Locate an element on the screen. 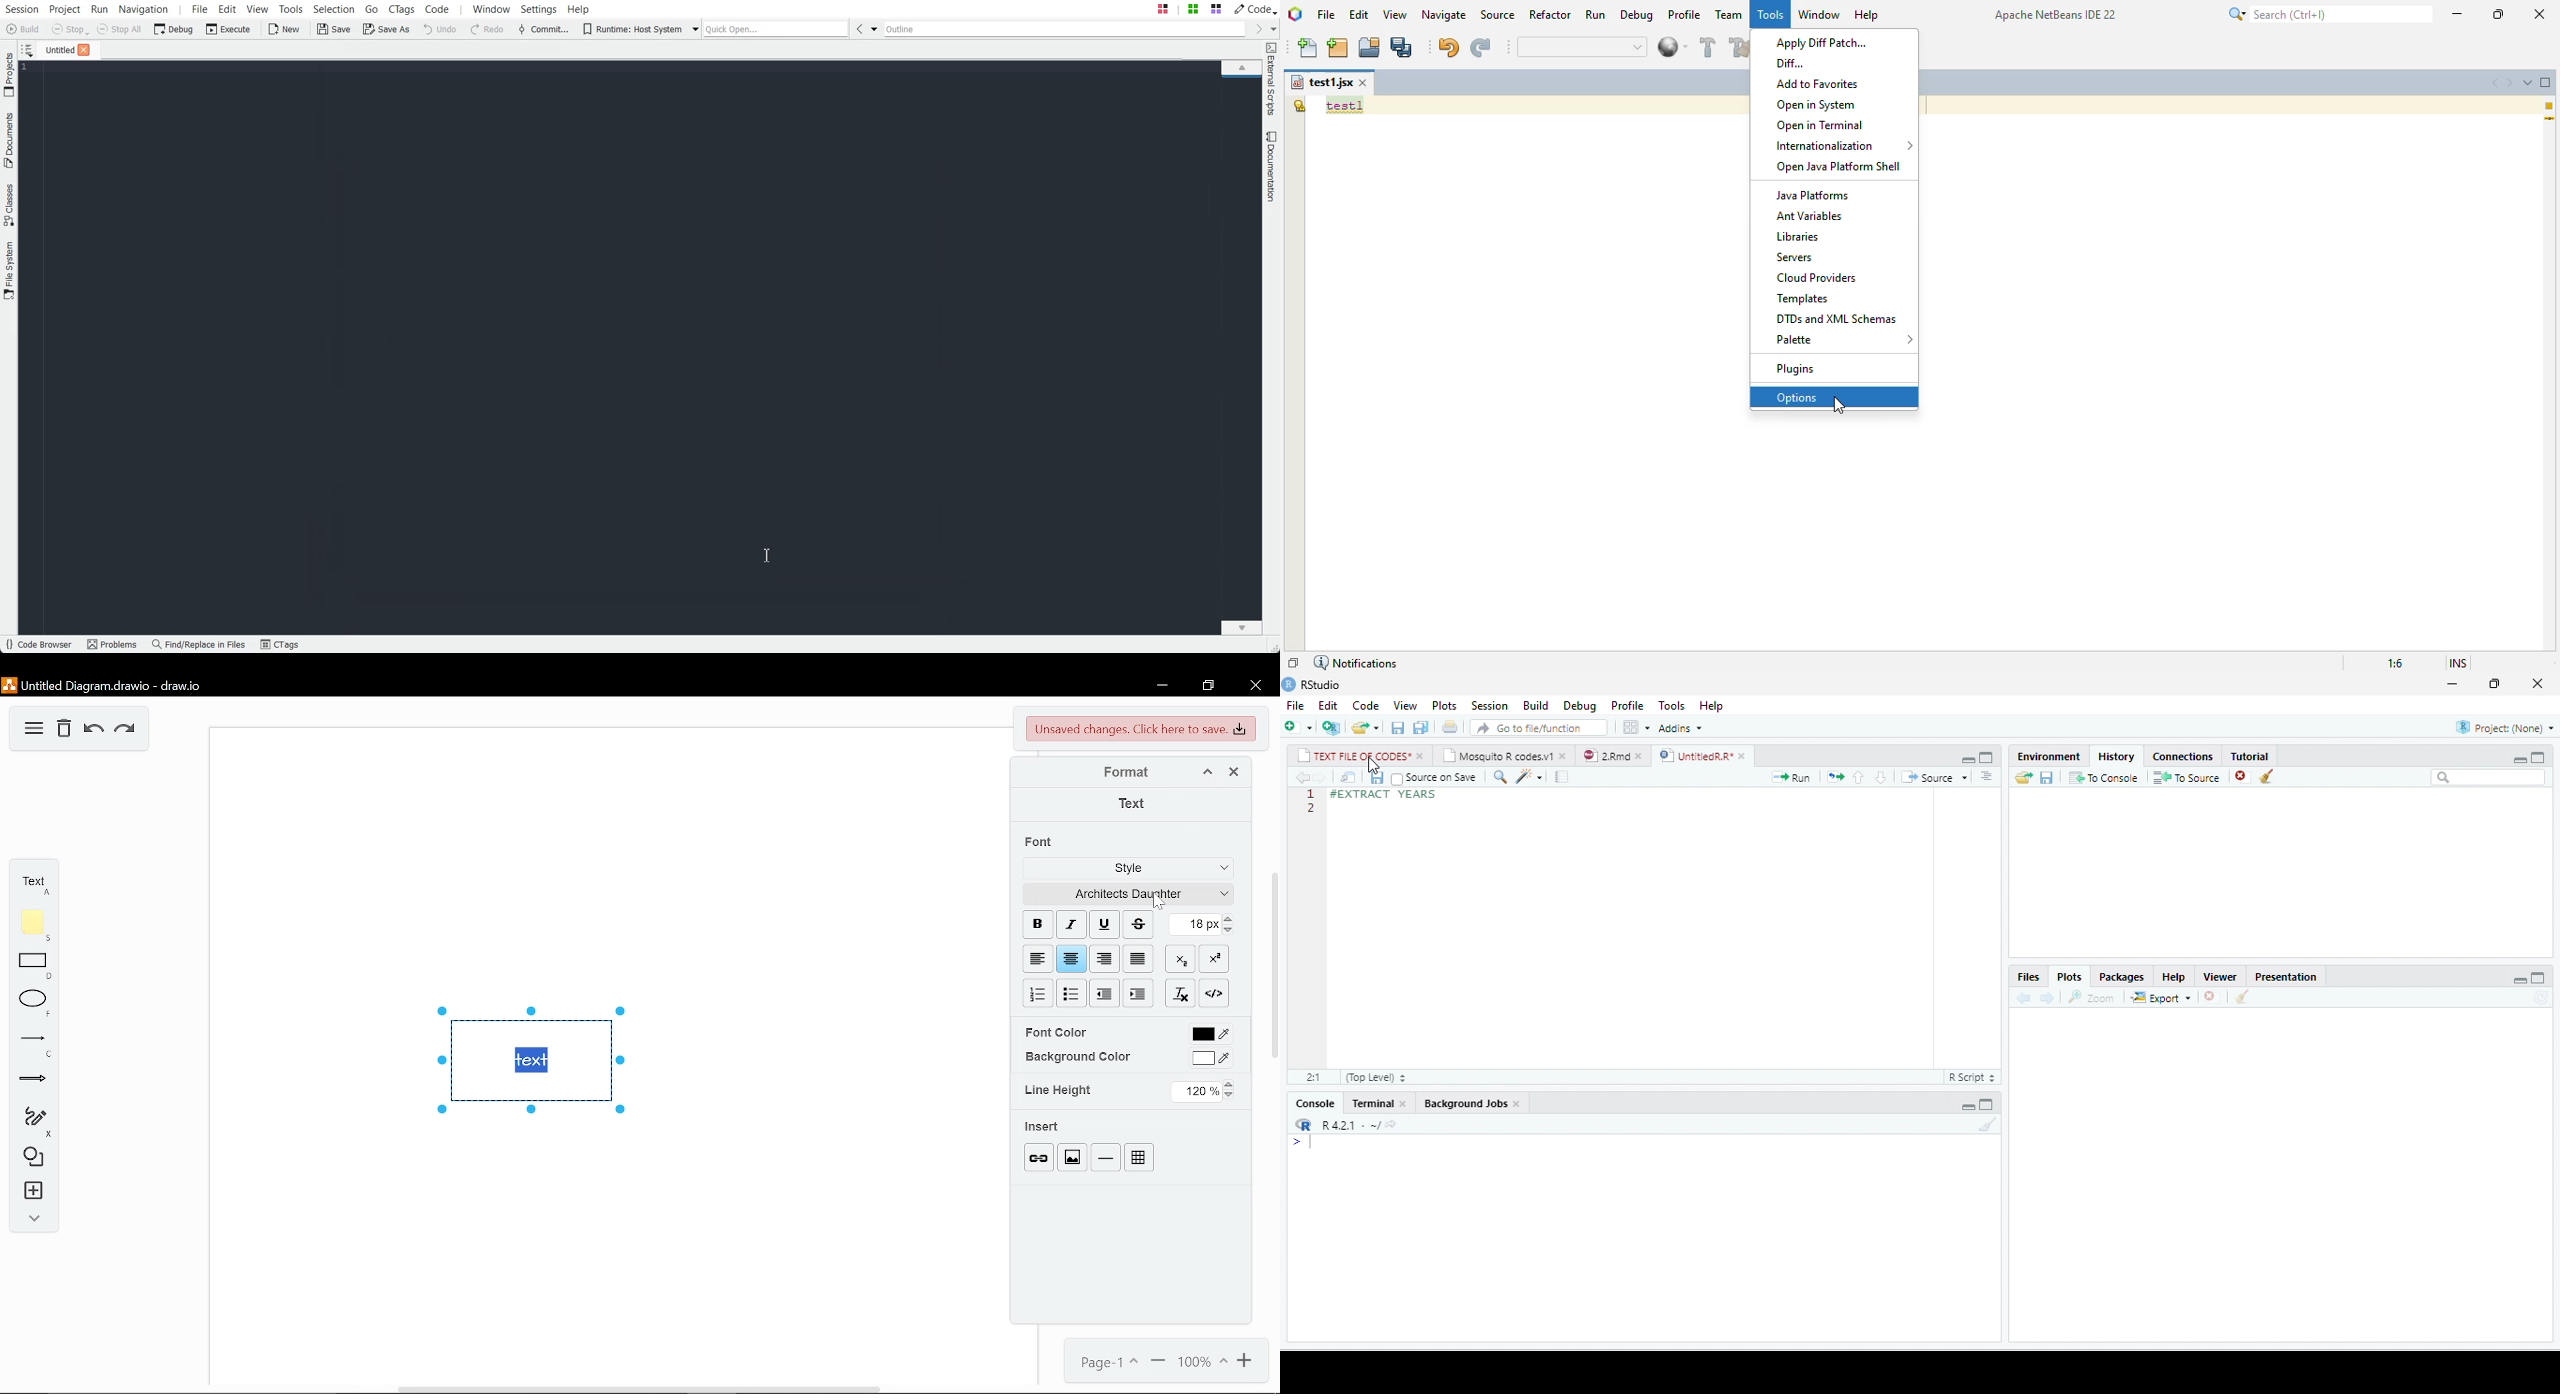  superscript is located at coordinates (1214, 958).